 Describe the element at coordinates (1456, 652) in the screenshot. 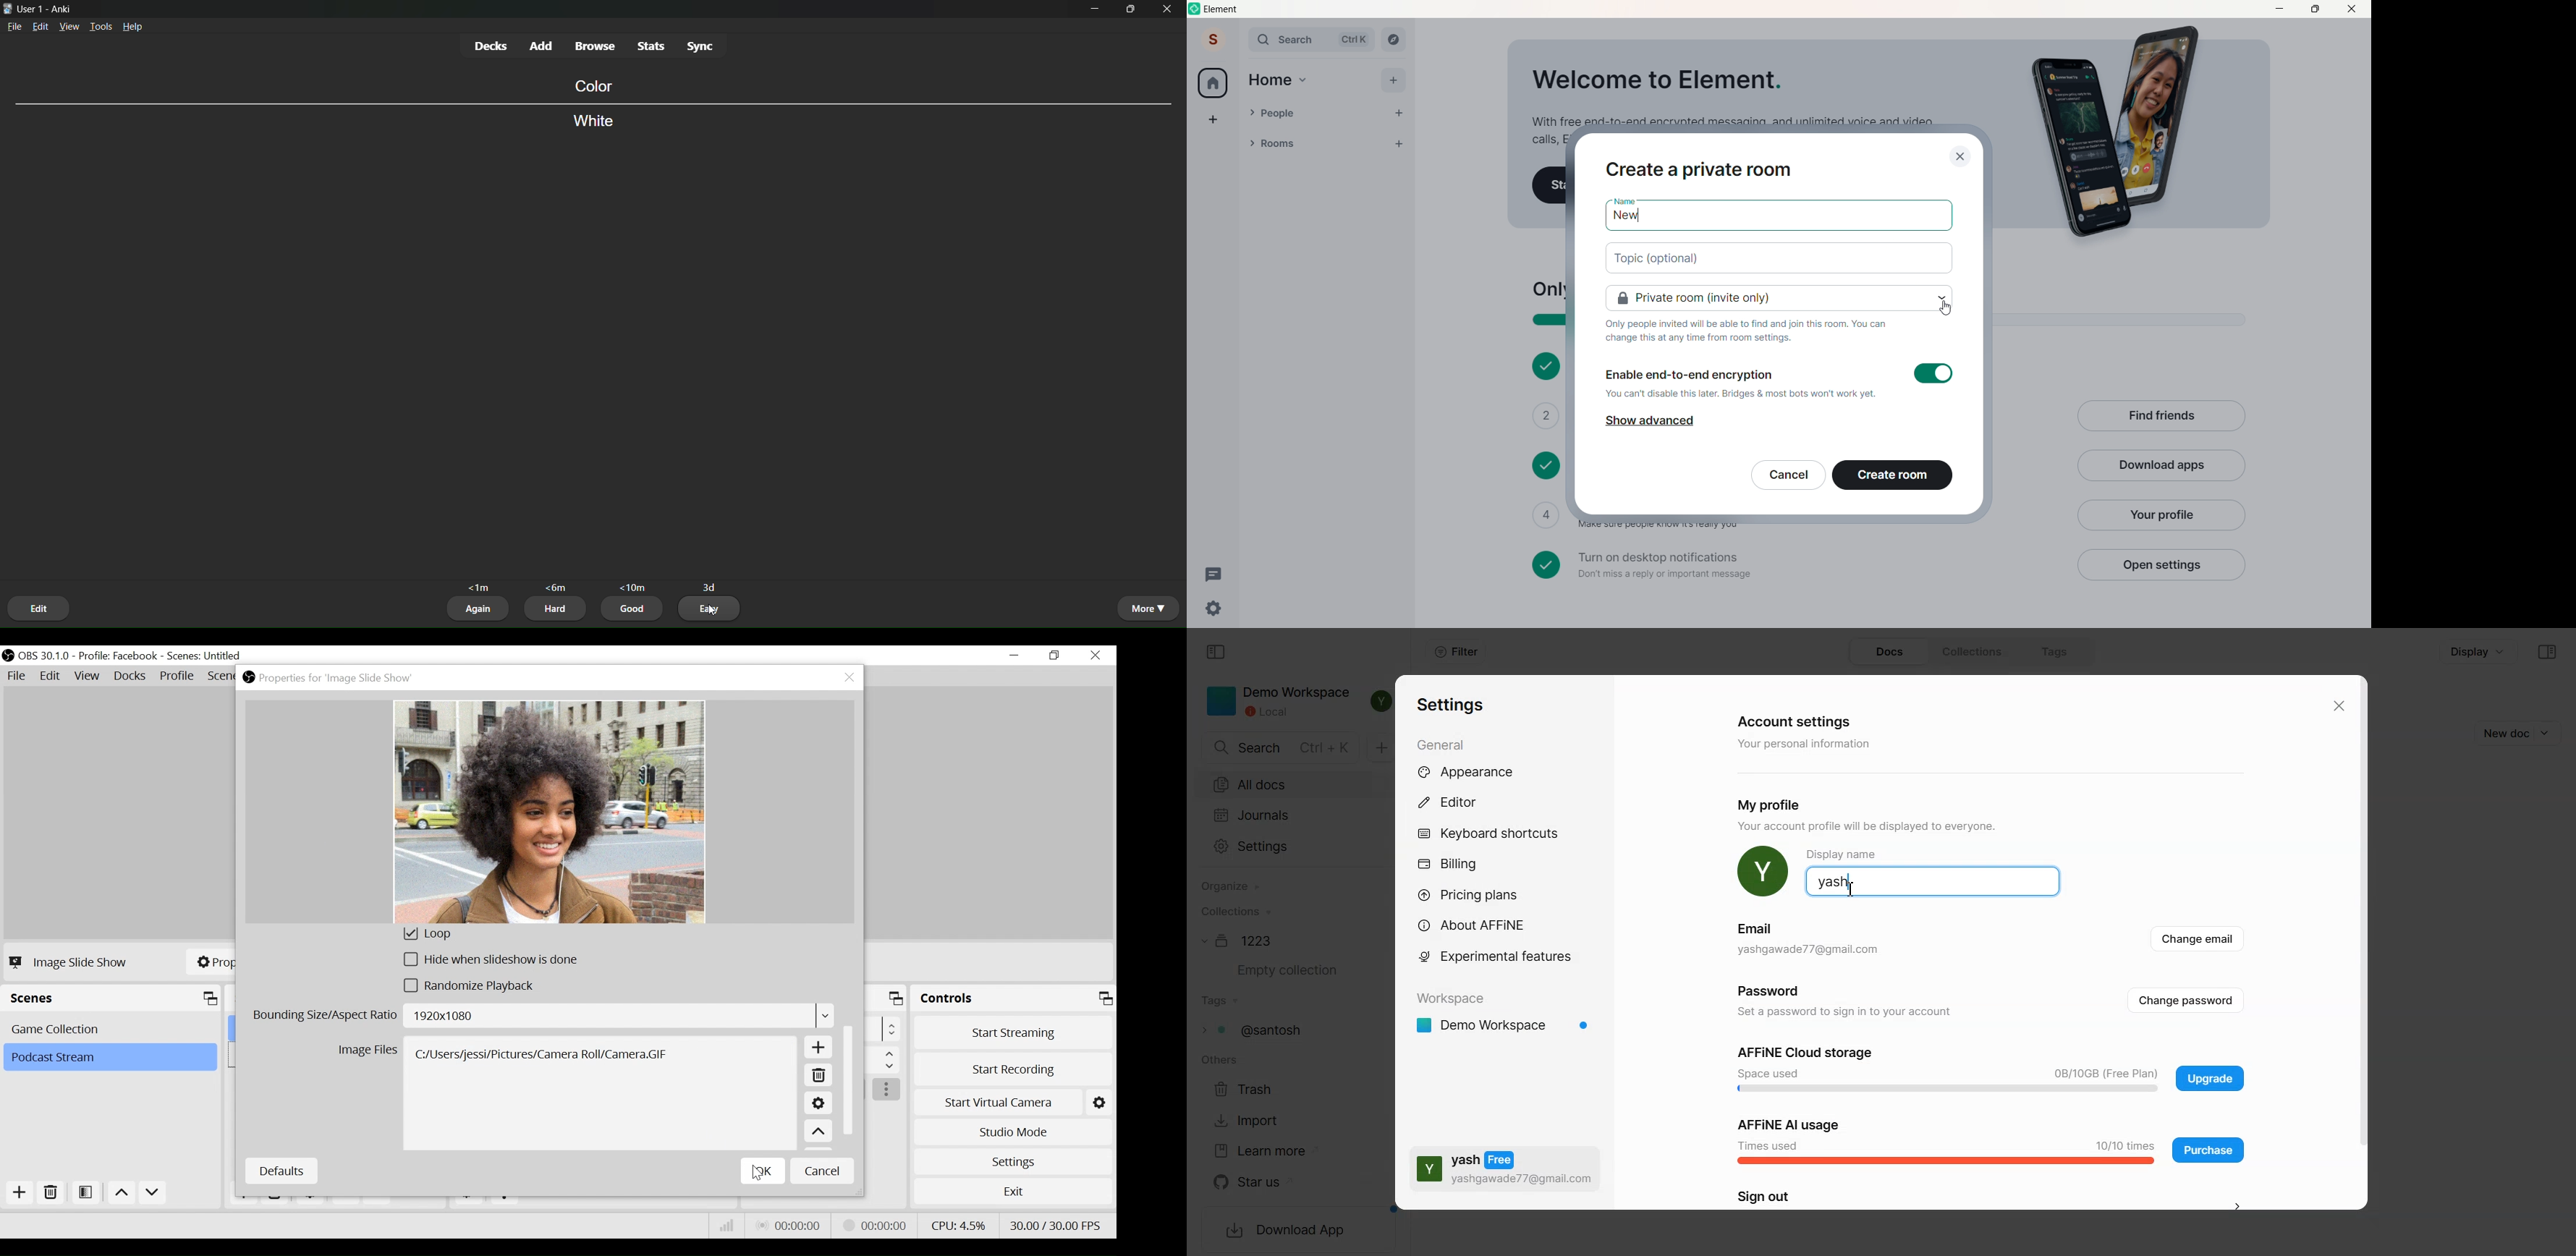

I see `Filter` at that location.